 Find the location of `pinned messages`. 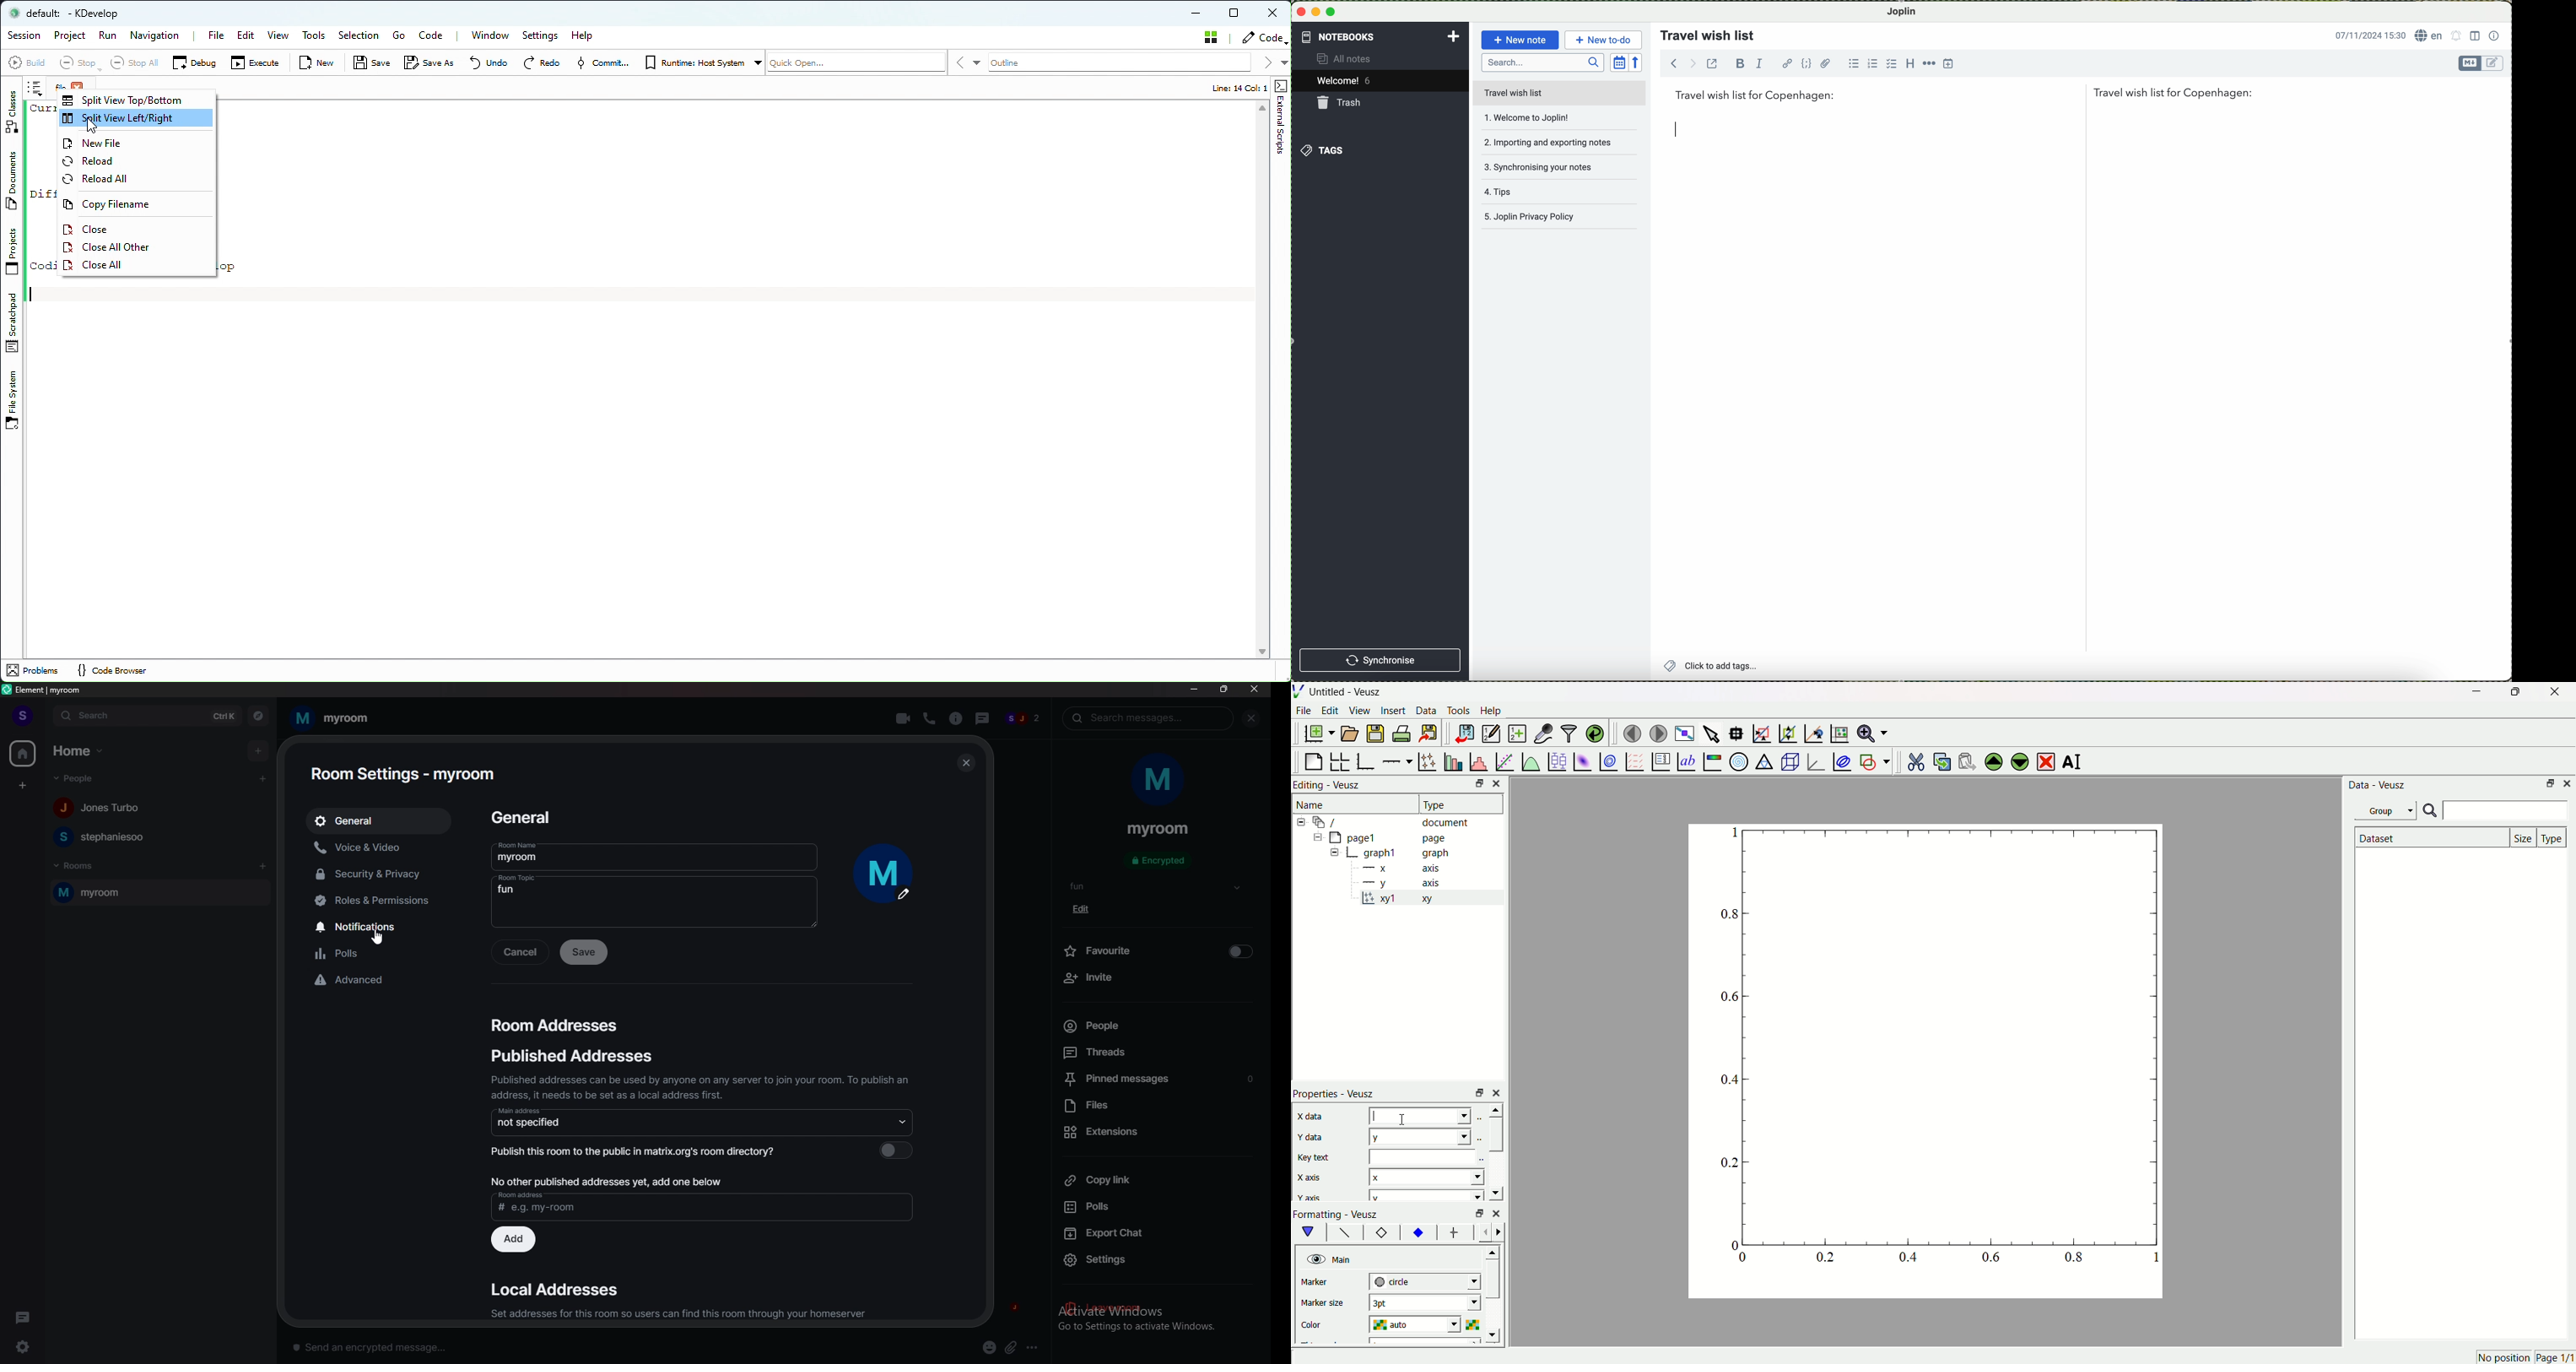

pinned messages is located at coordinates (1160, 1081).